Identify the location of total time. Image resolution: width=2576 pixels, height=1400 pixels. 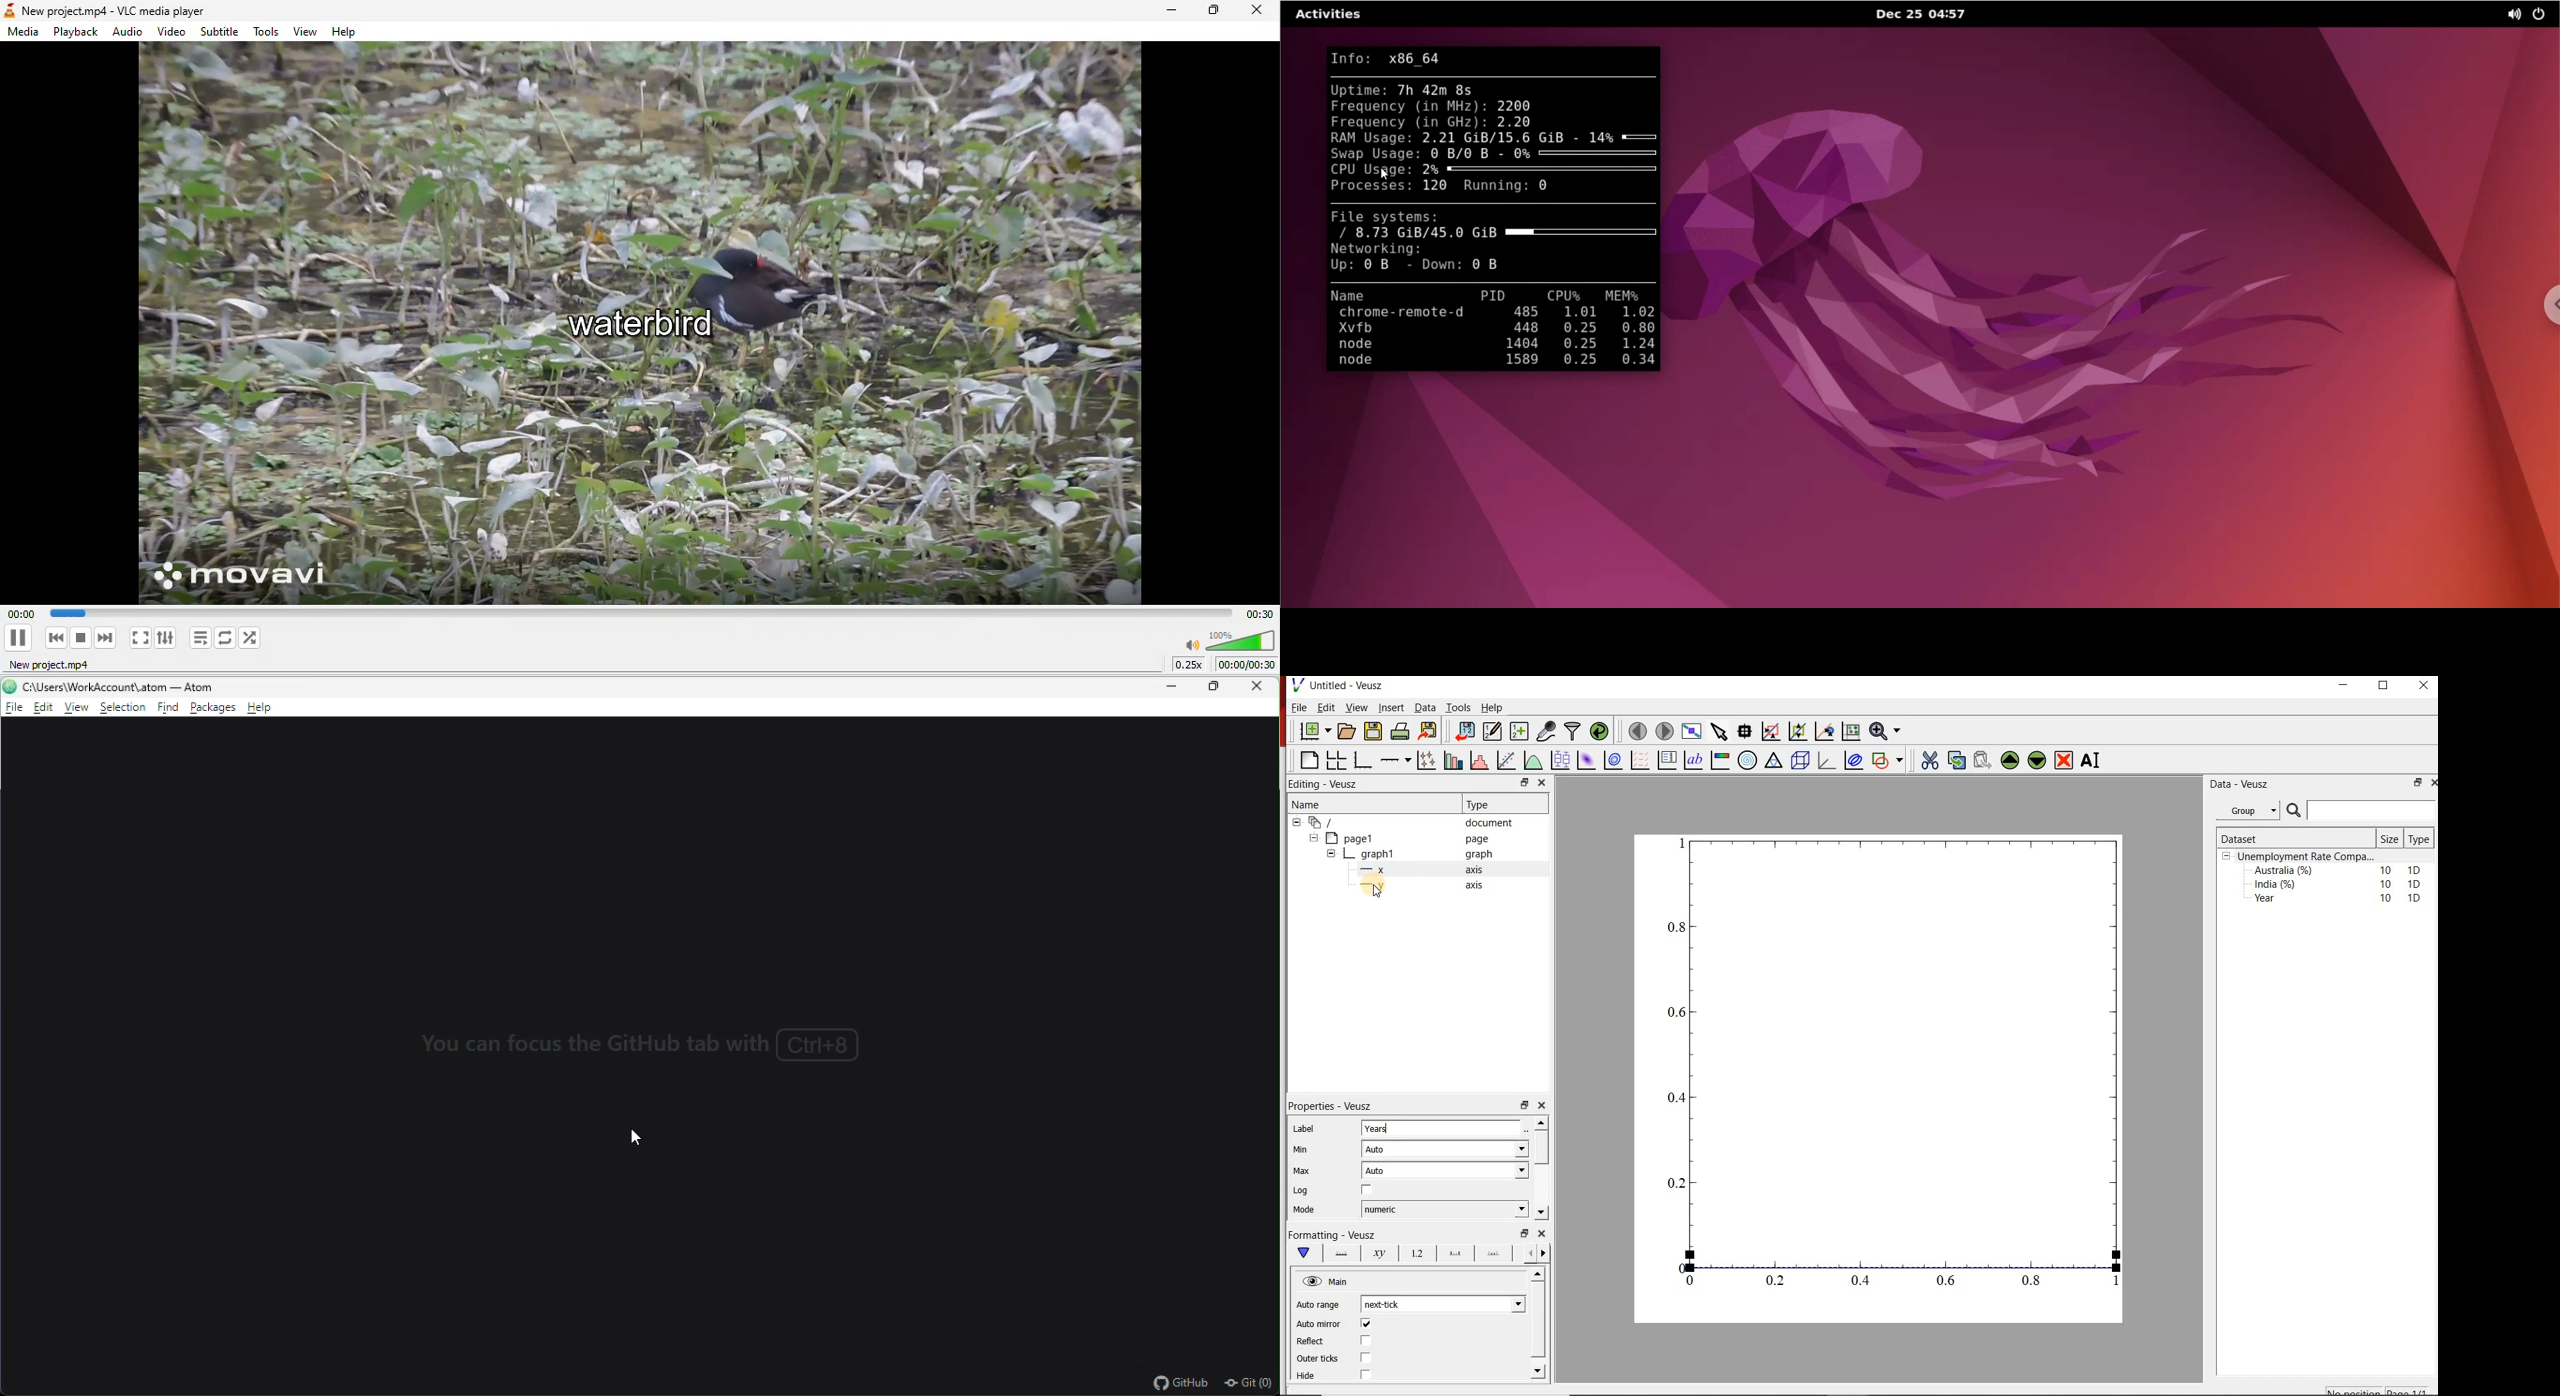
(1255, 613).